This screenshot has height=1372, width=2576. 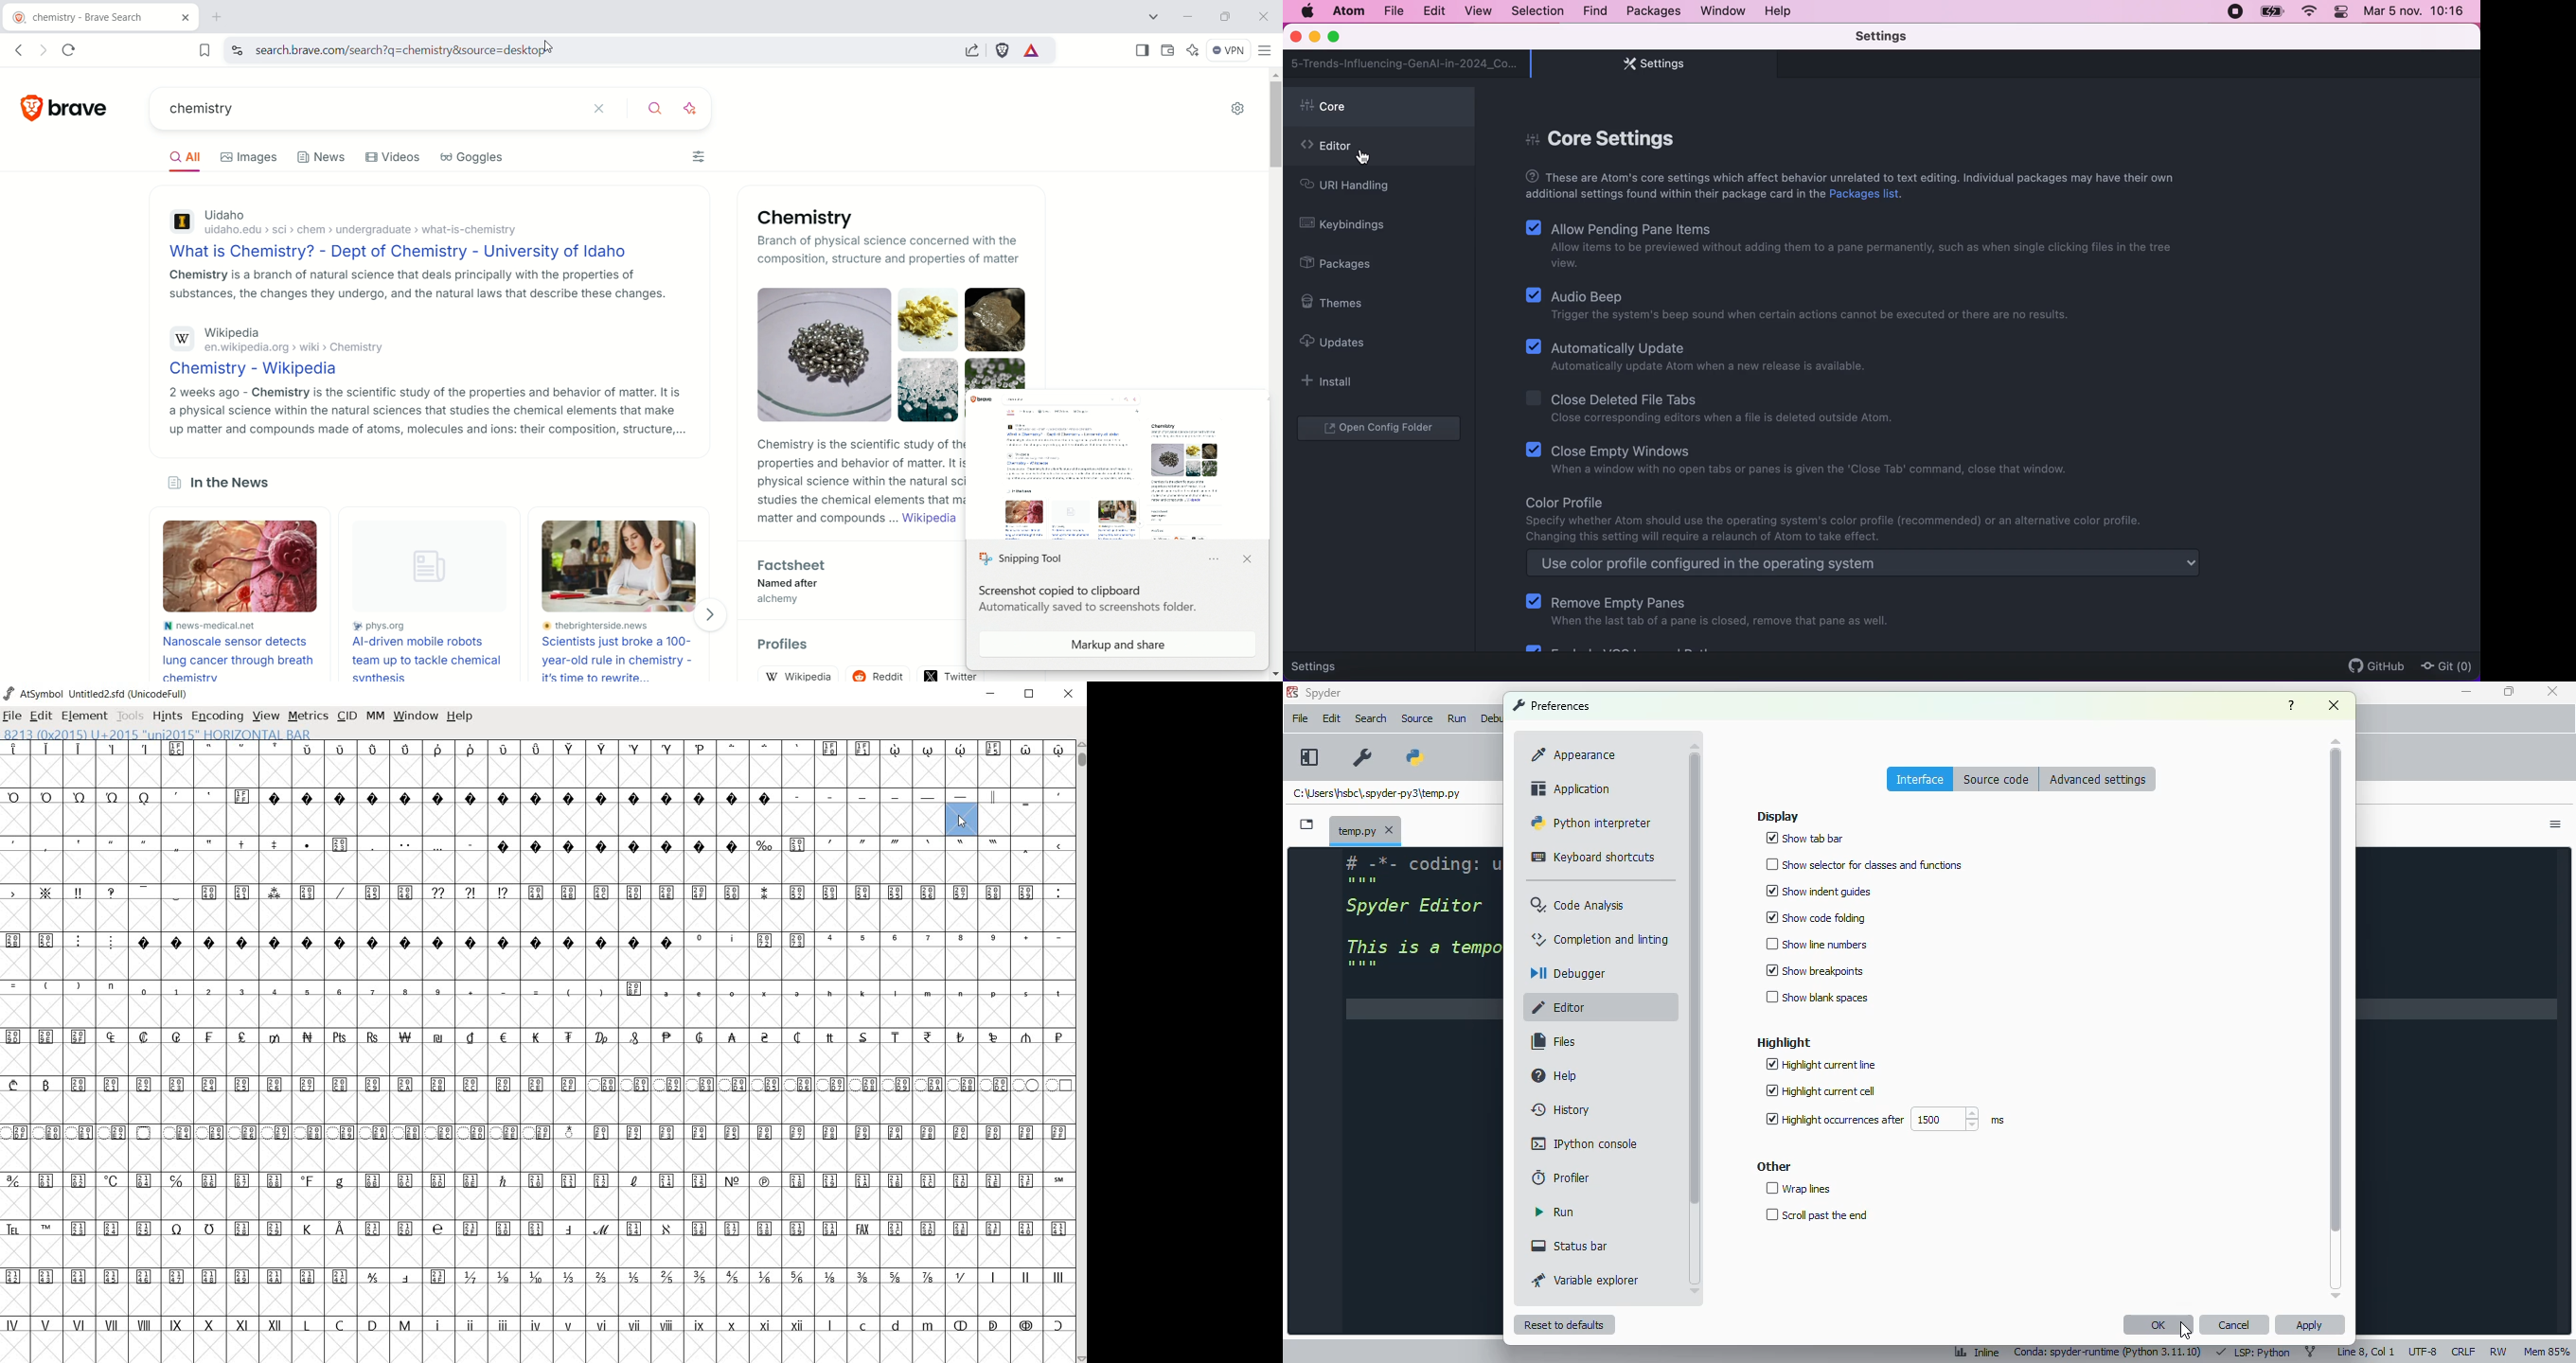 What do you see at coordinates (1595, 857) in the screenshot?
I see `keyboard shortcuts` at bounding box center [1595, 857].